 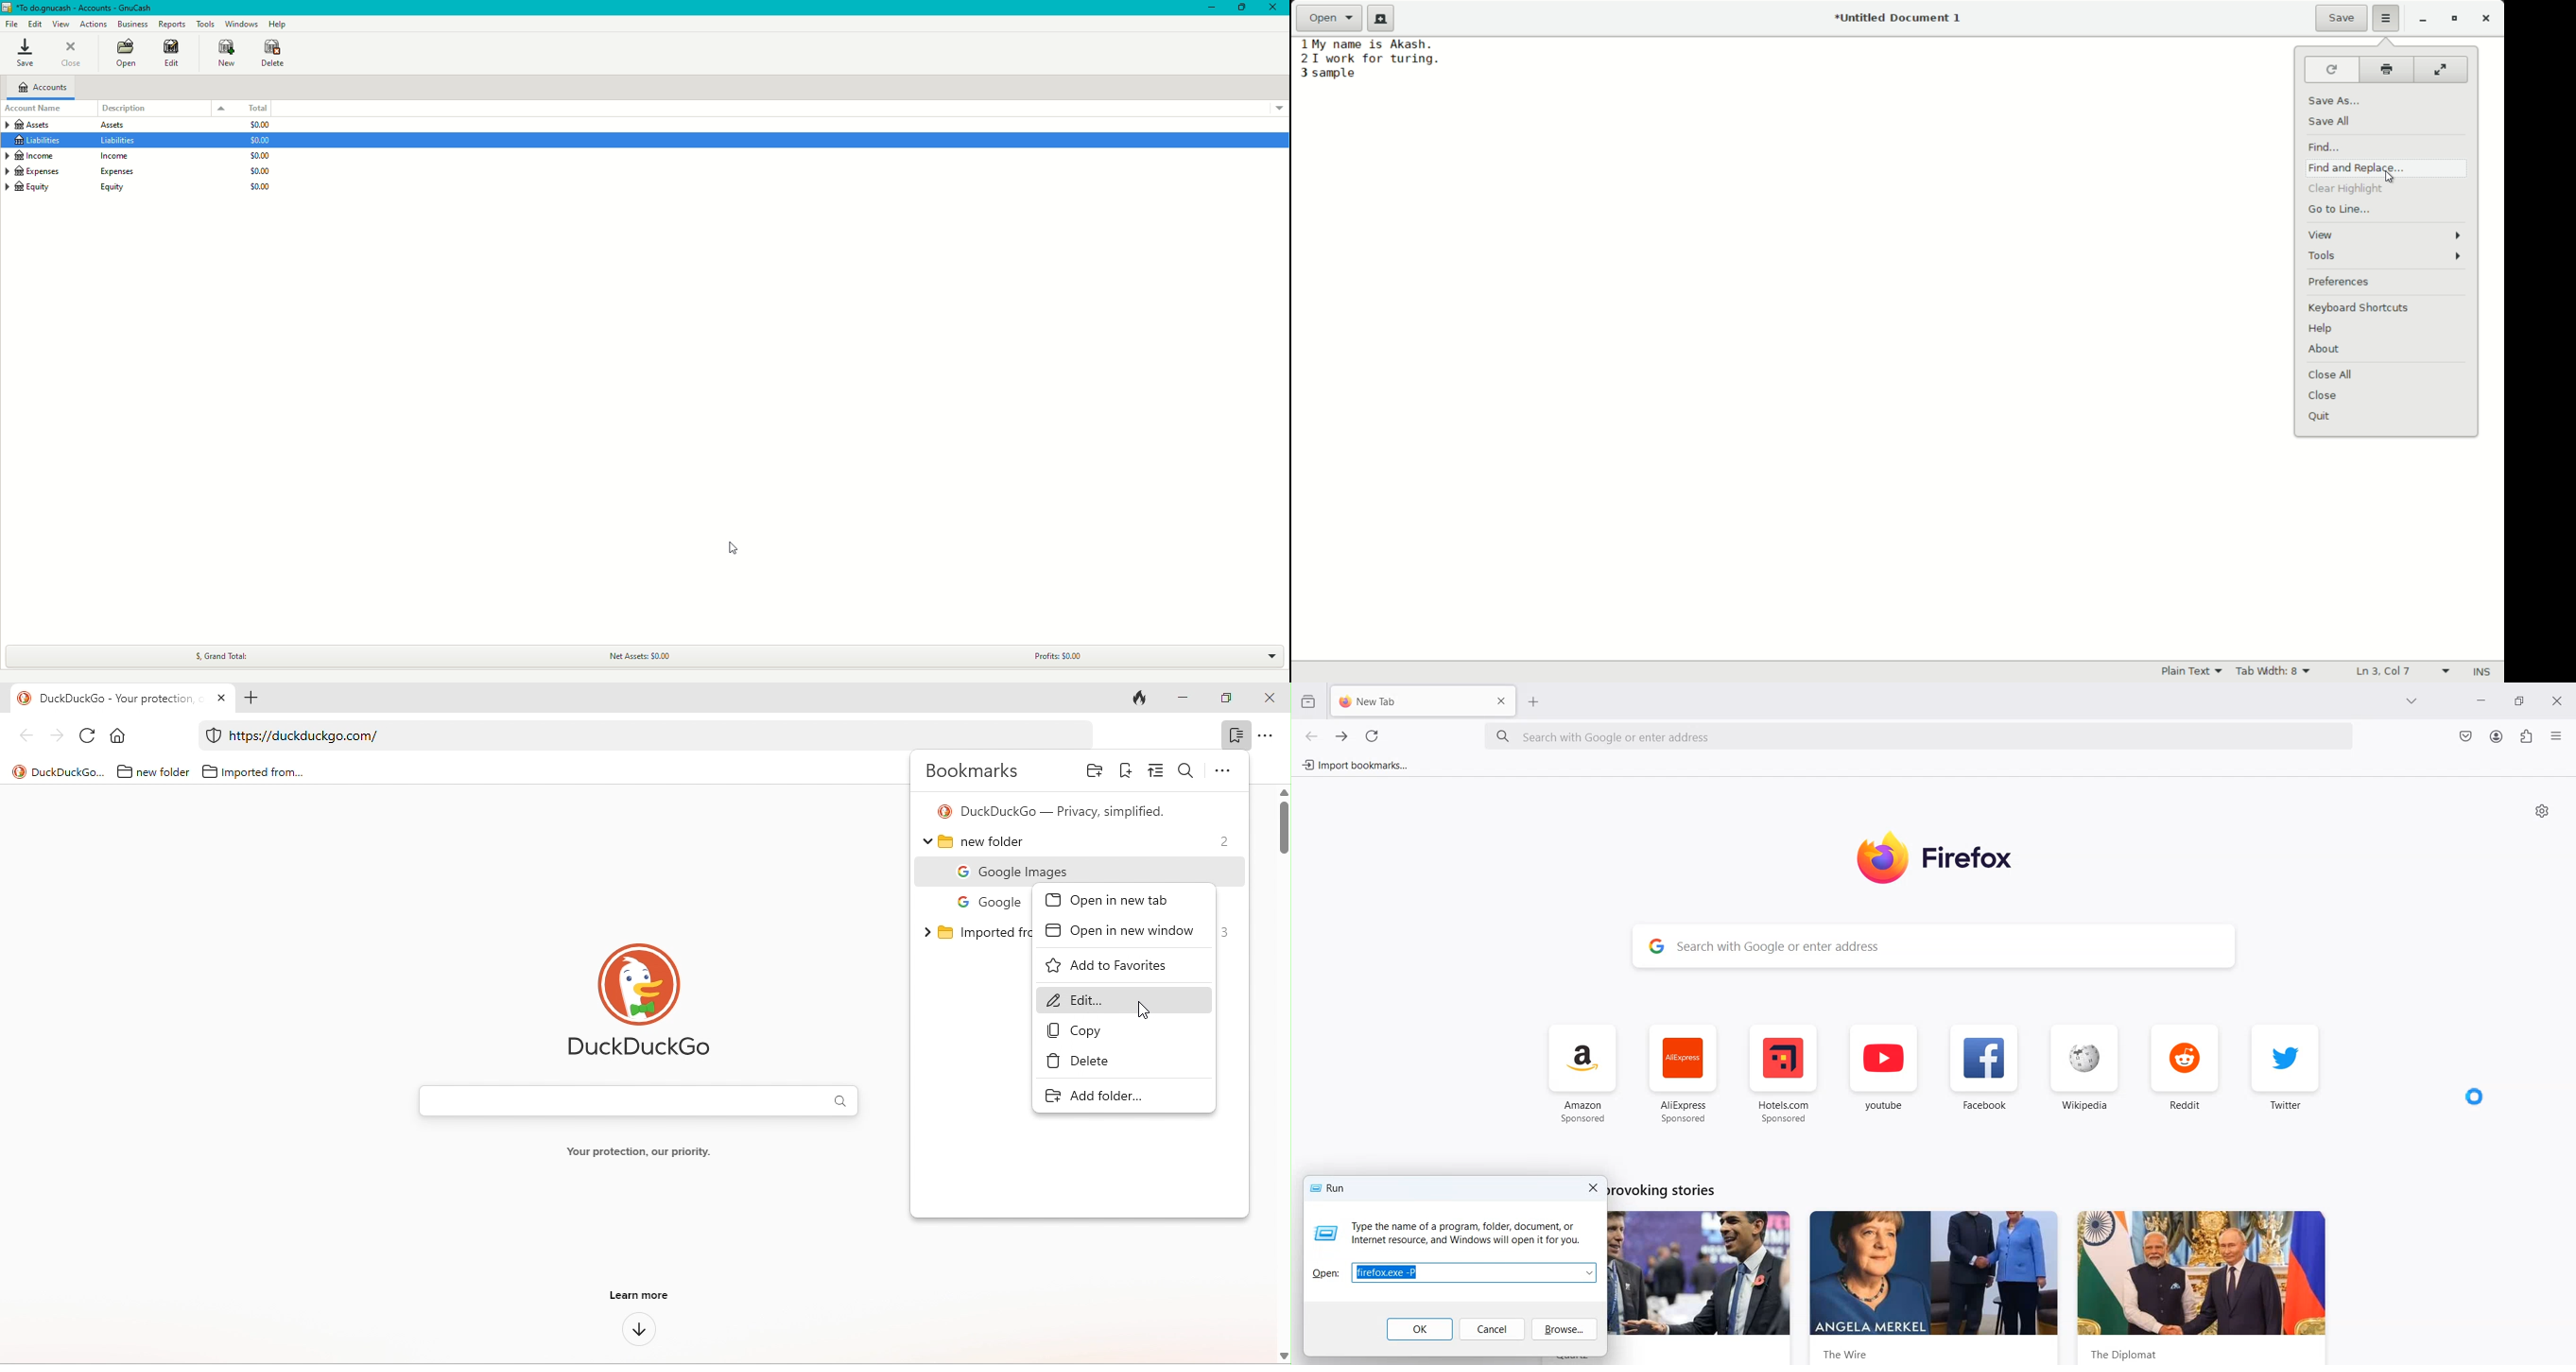 What do you see at coordinates (1935, 1287) in the screenshot?
I see `the wire` at bounding box center [1935, 1287].